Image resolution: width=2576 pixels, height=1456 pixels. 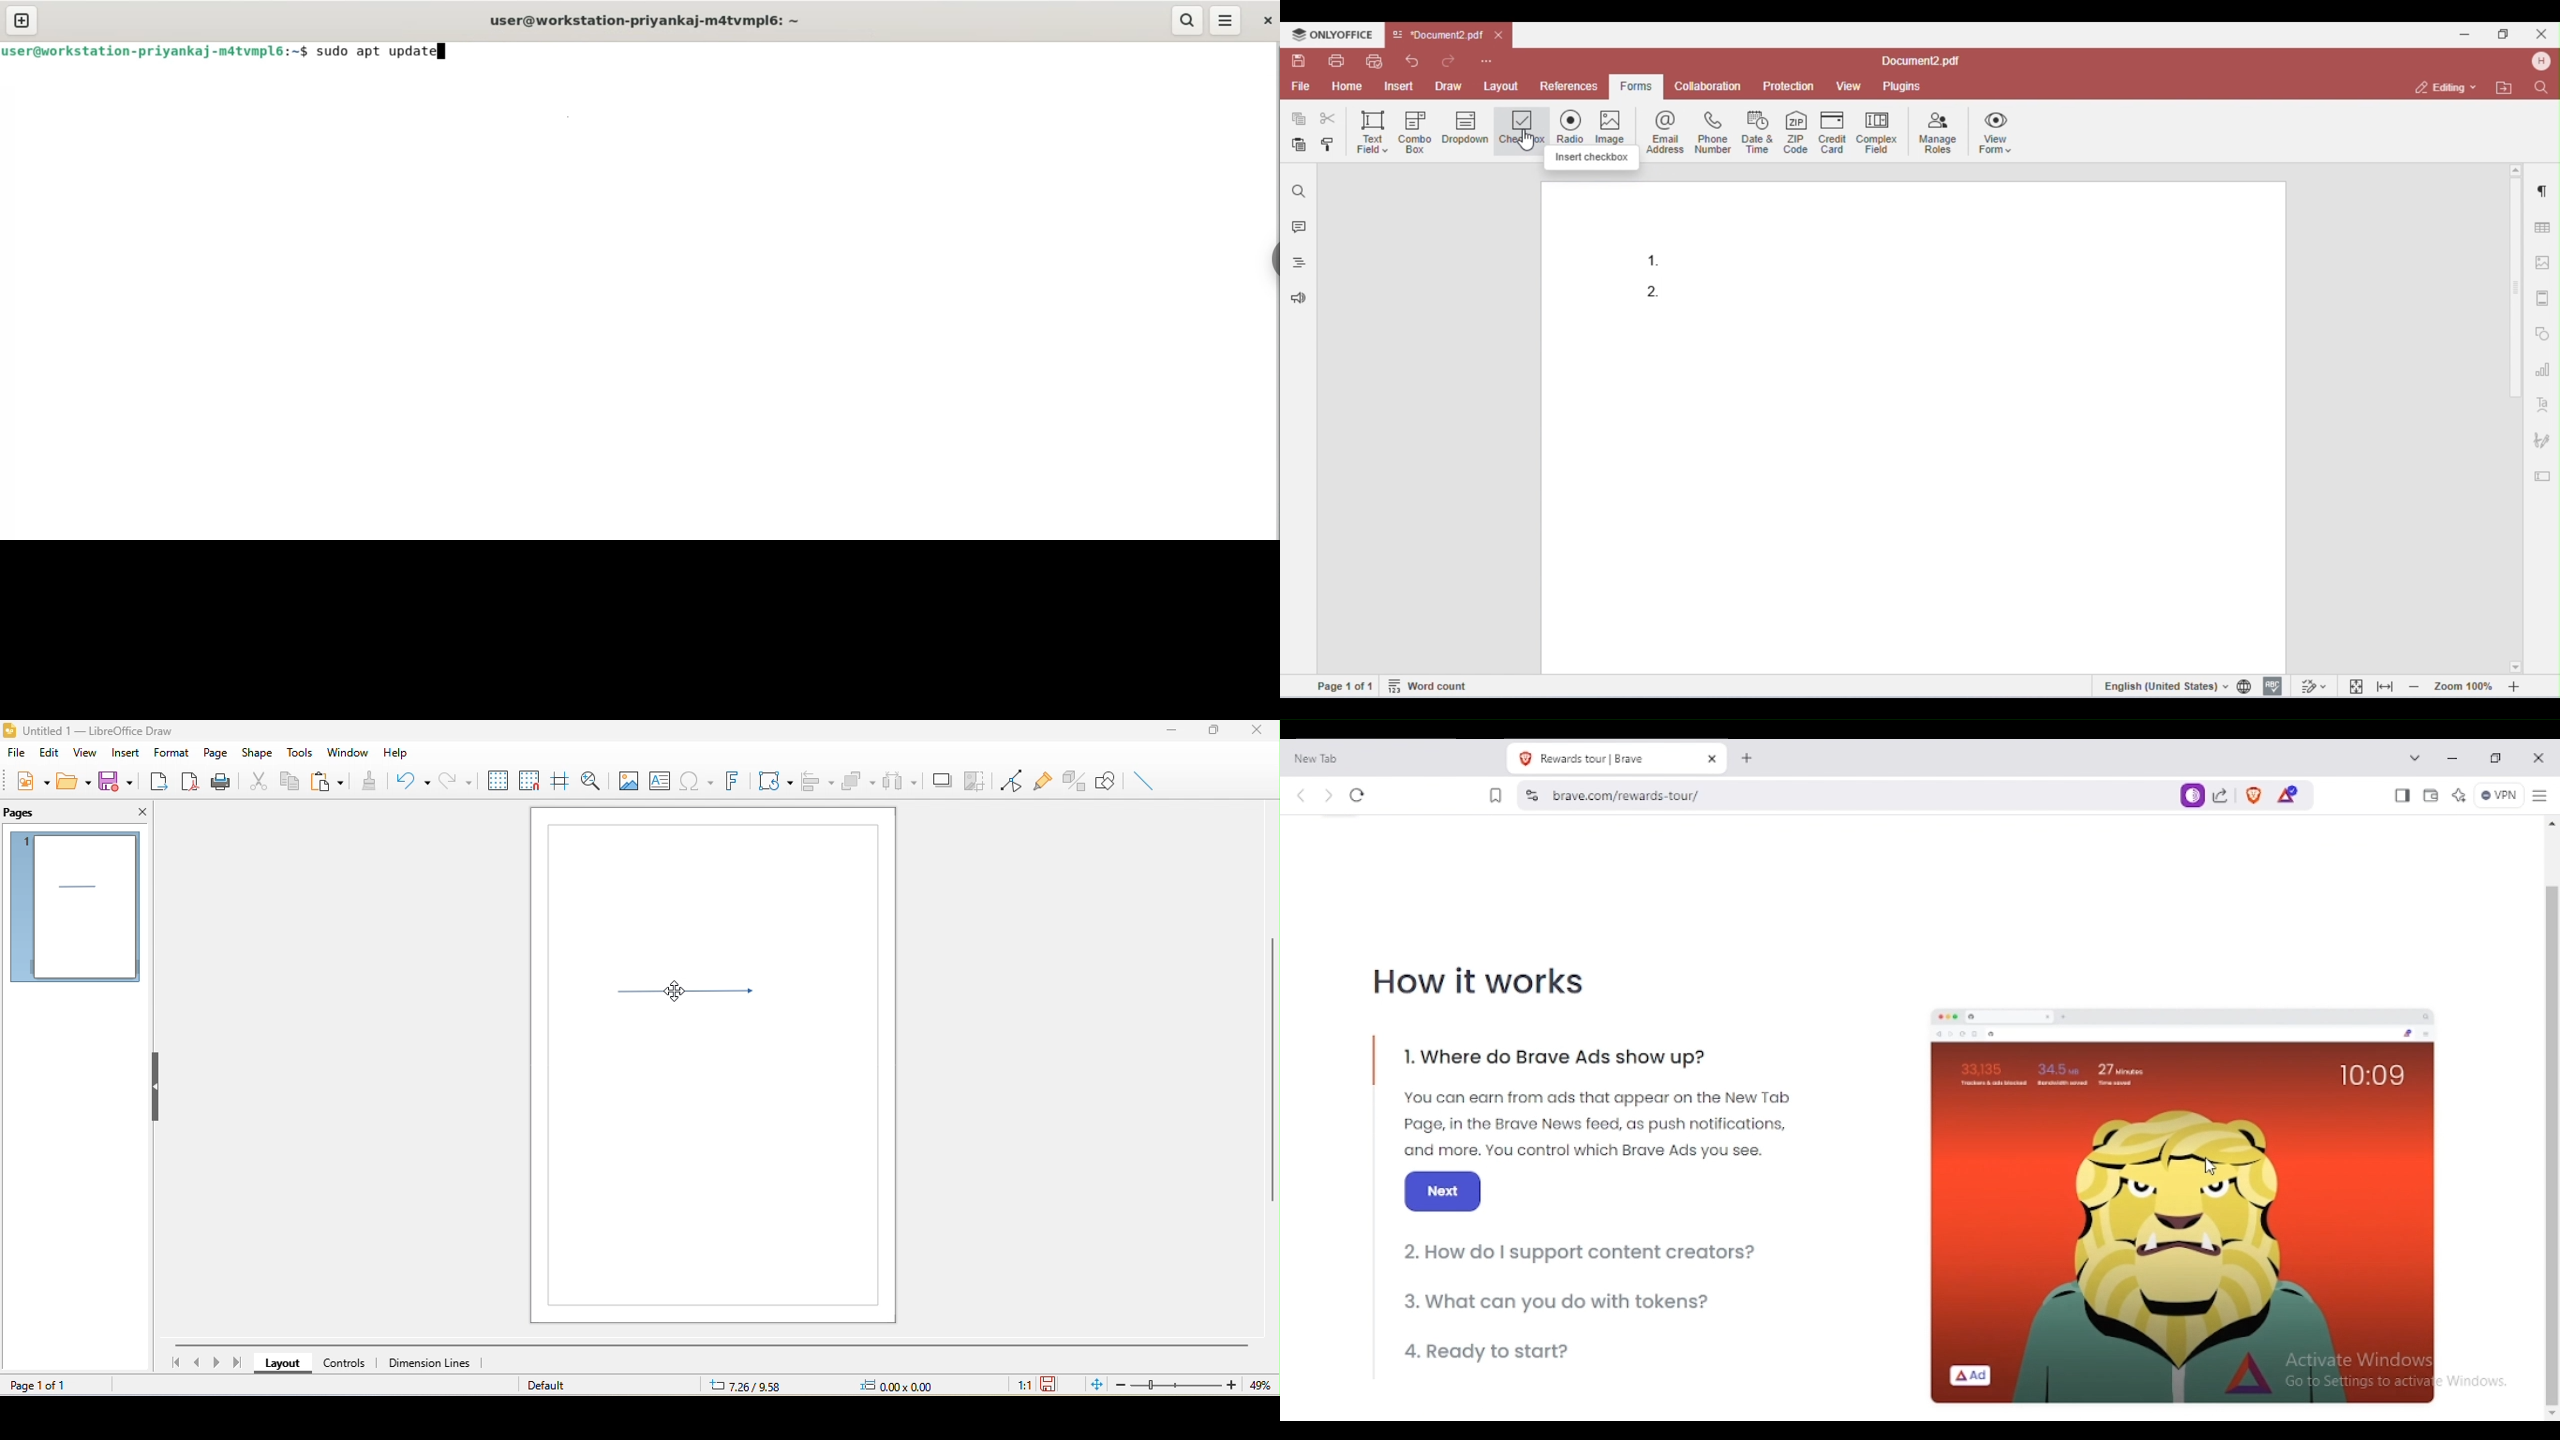 I want to click on page, so click(x=216, y=751).